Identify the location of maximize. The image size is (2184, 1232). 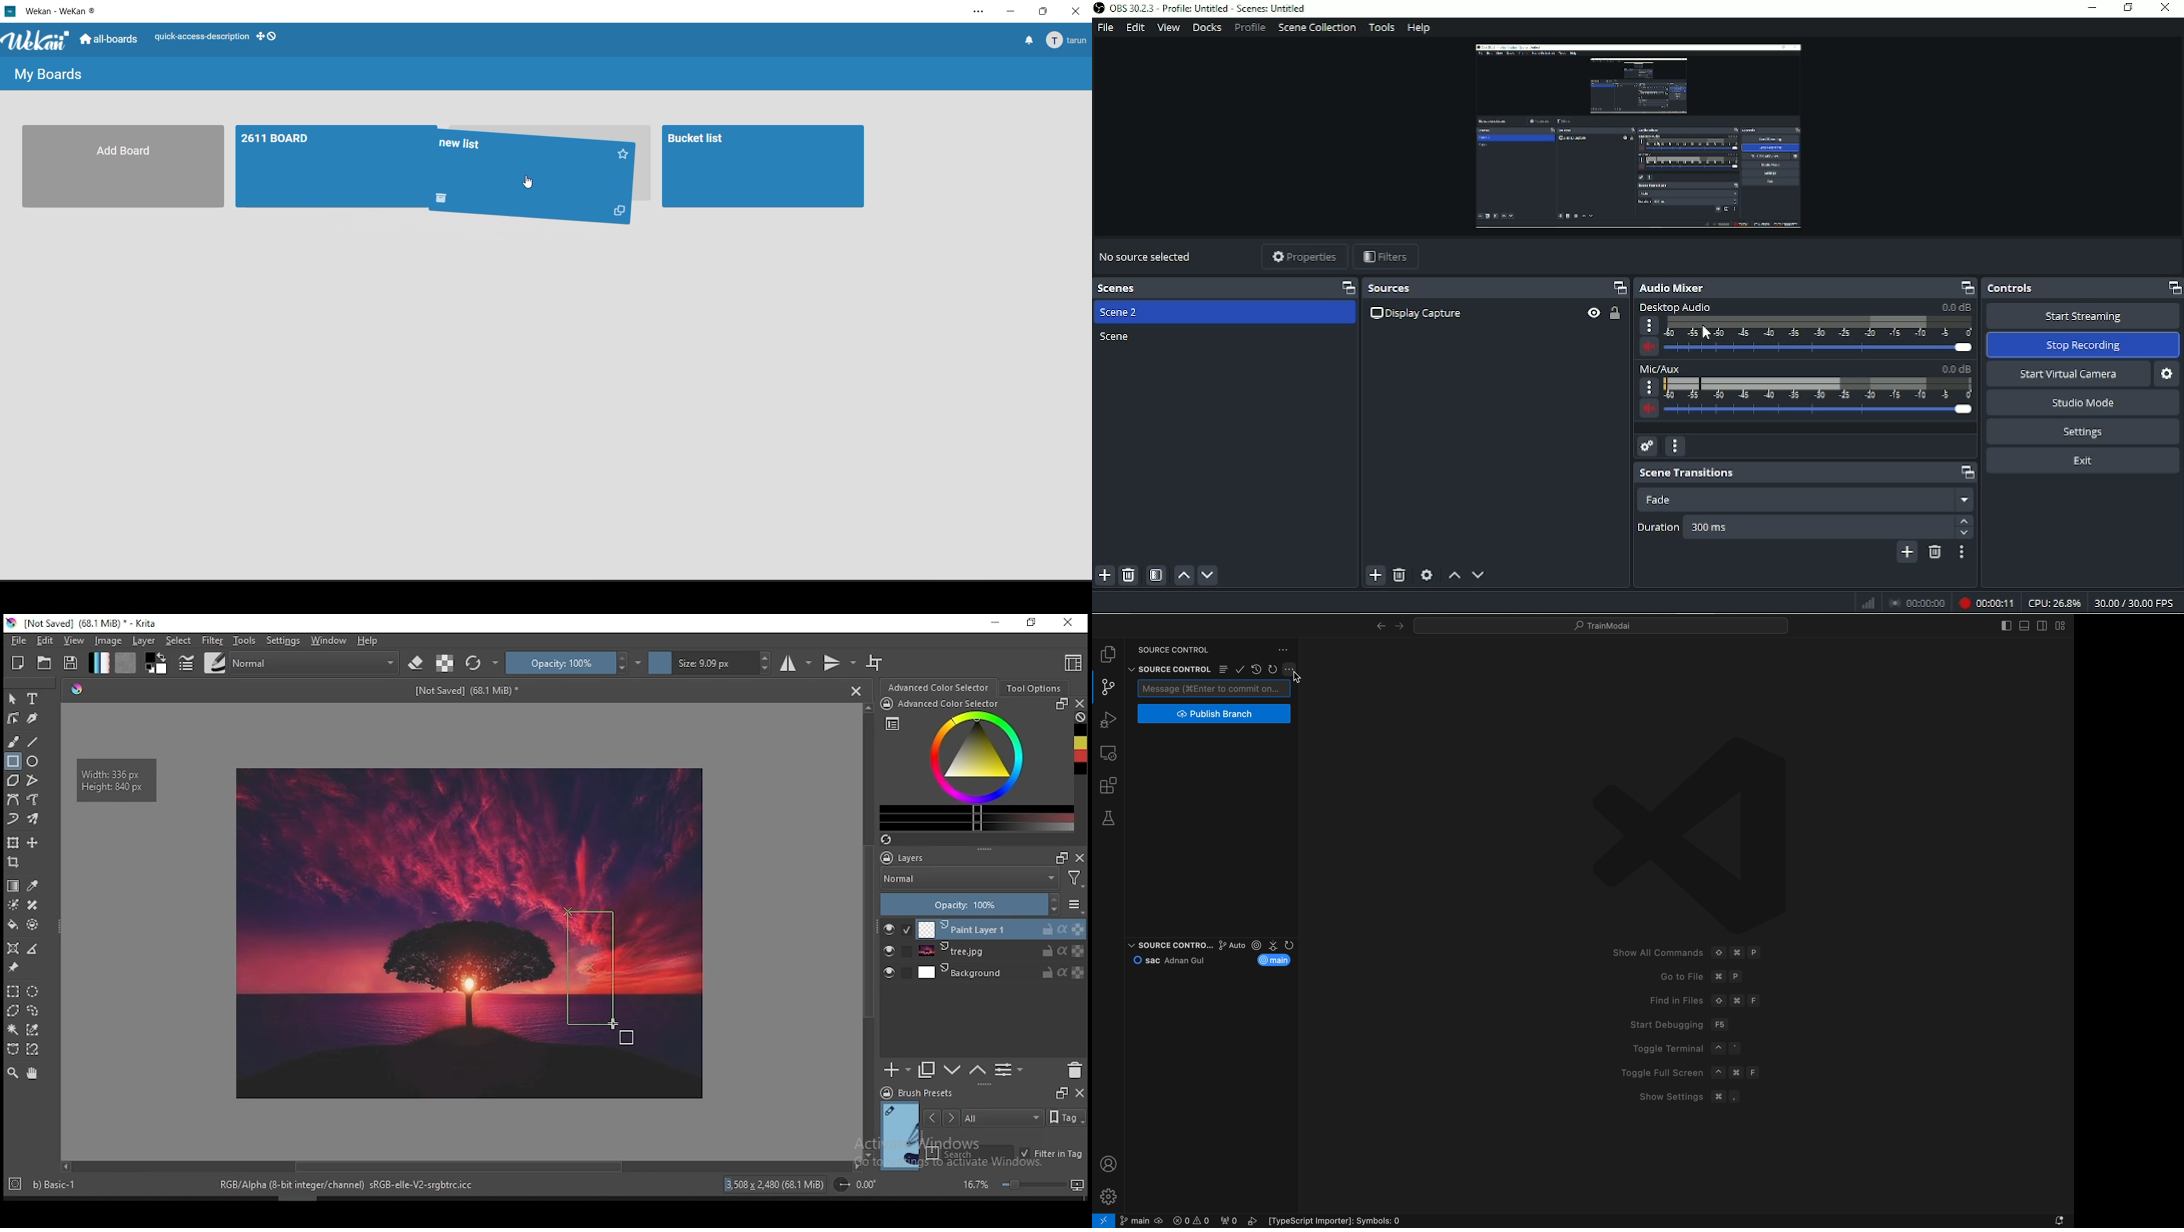
(1046, 14).